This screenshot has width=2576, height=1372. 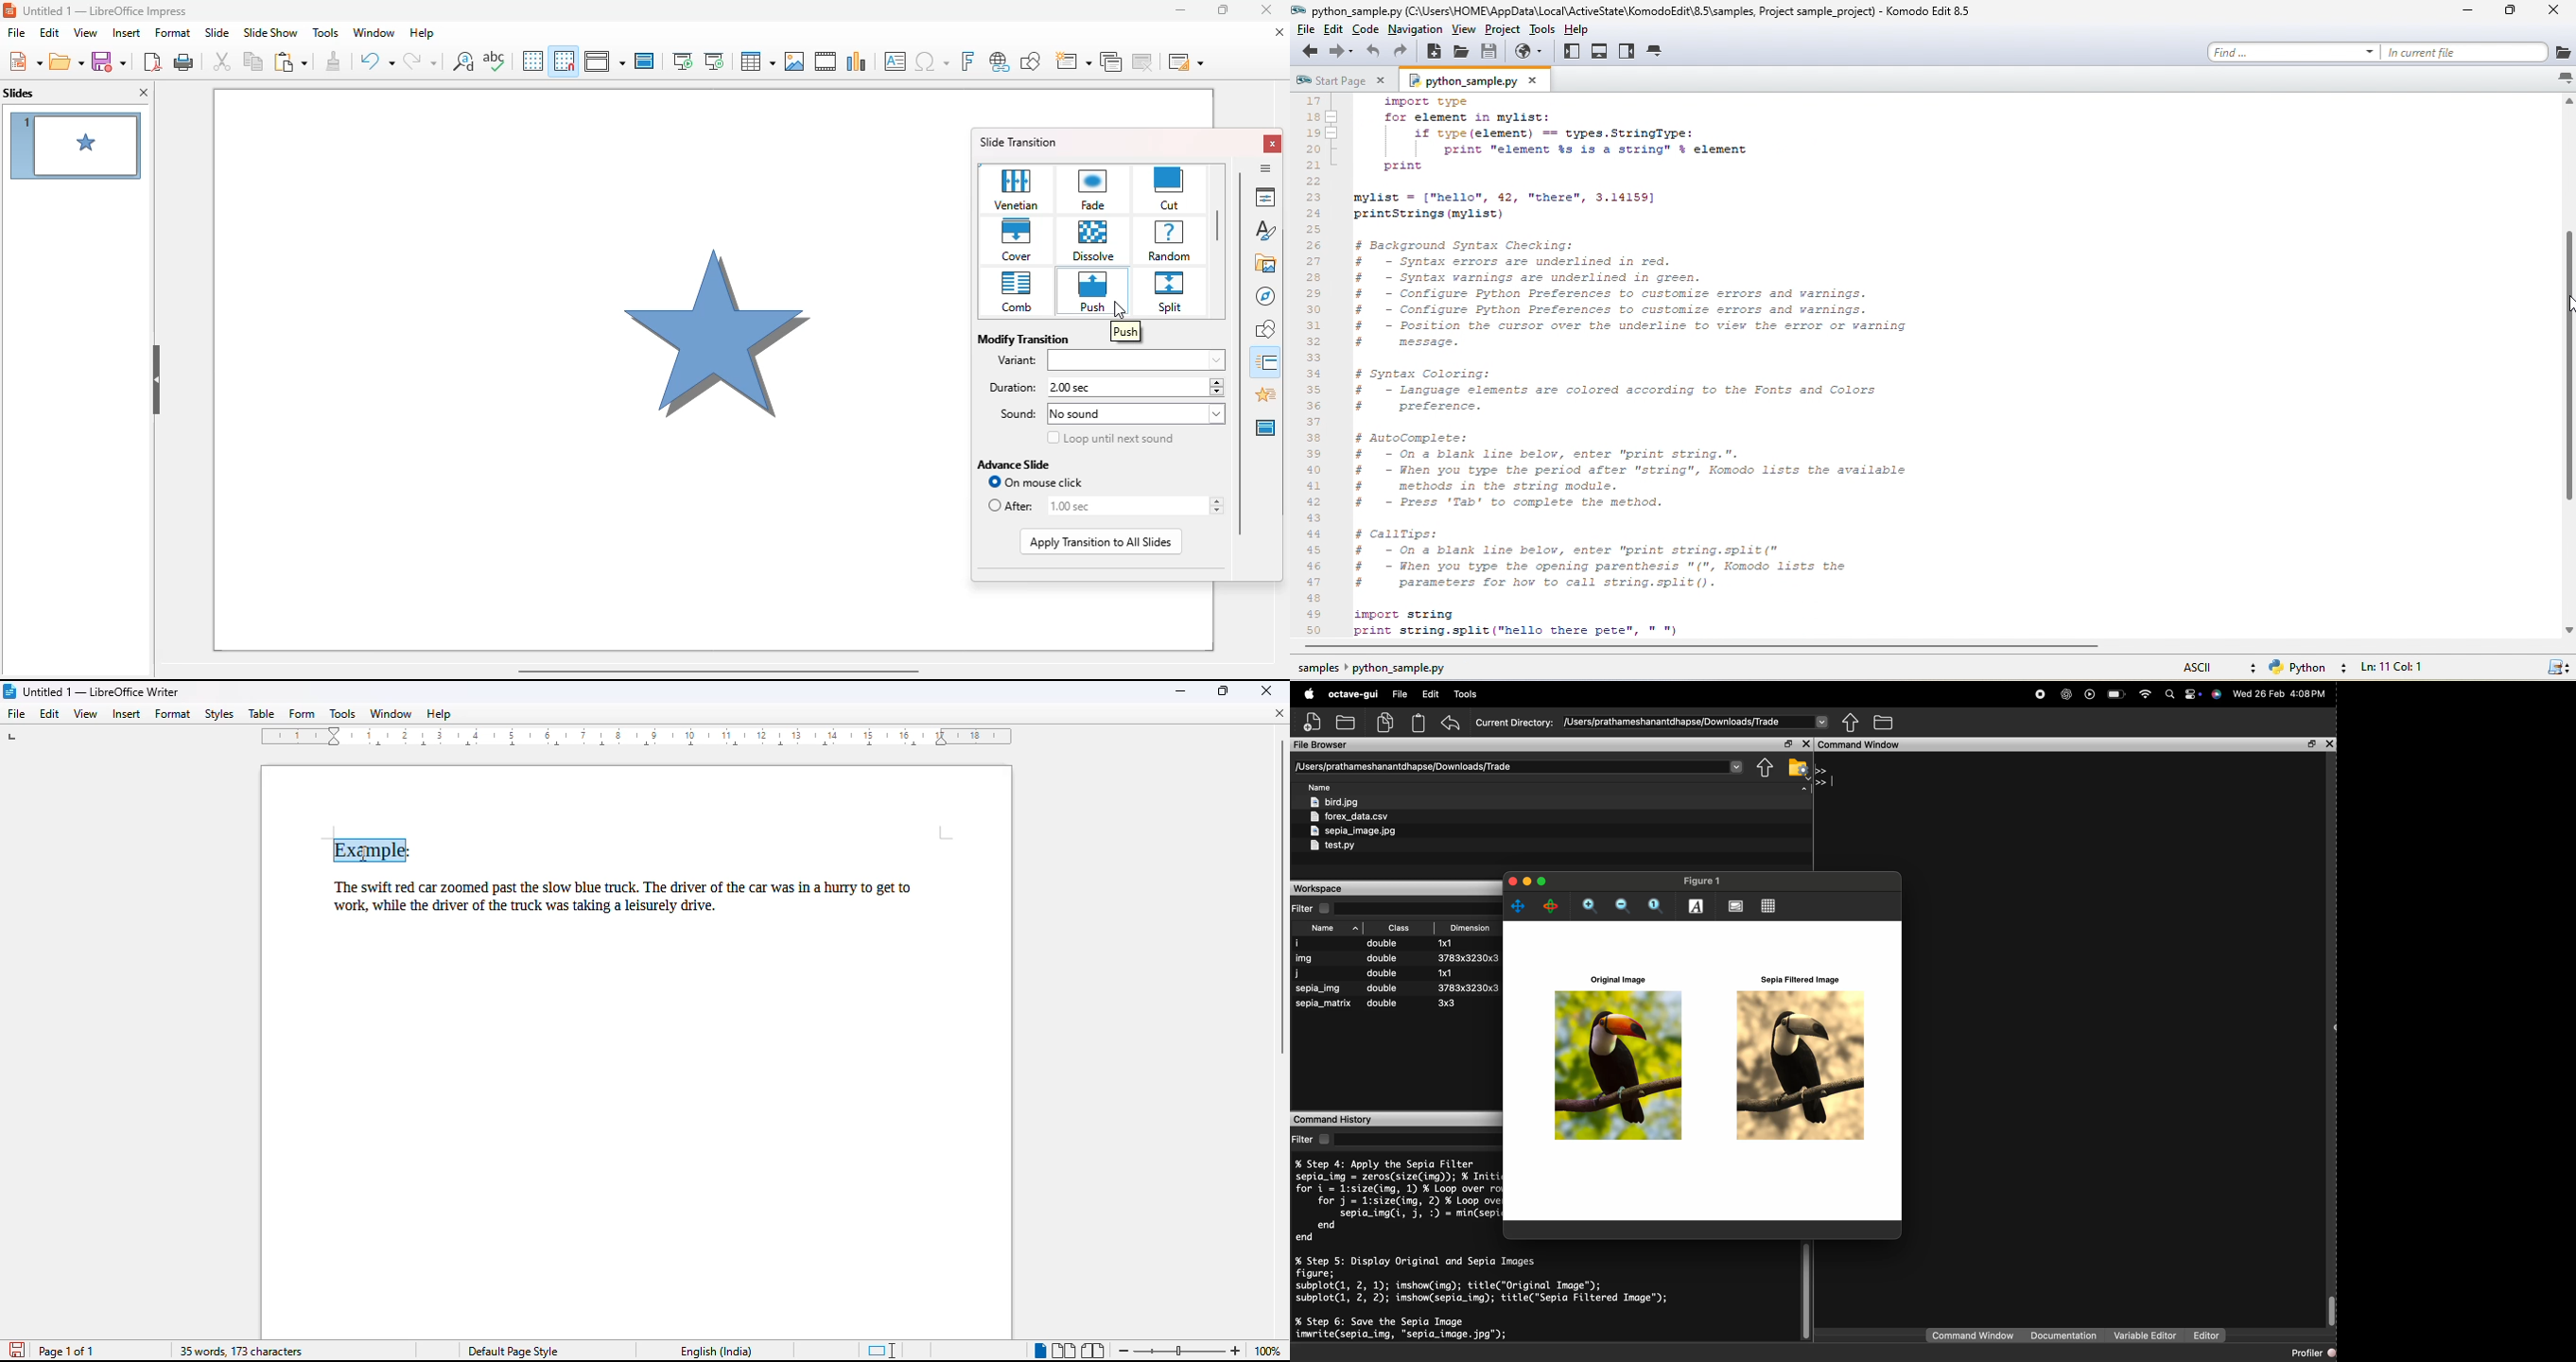 I want to click on vertical scroll bar, so click(x=1219, y=227).